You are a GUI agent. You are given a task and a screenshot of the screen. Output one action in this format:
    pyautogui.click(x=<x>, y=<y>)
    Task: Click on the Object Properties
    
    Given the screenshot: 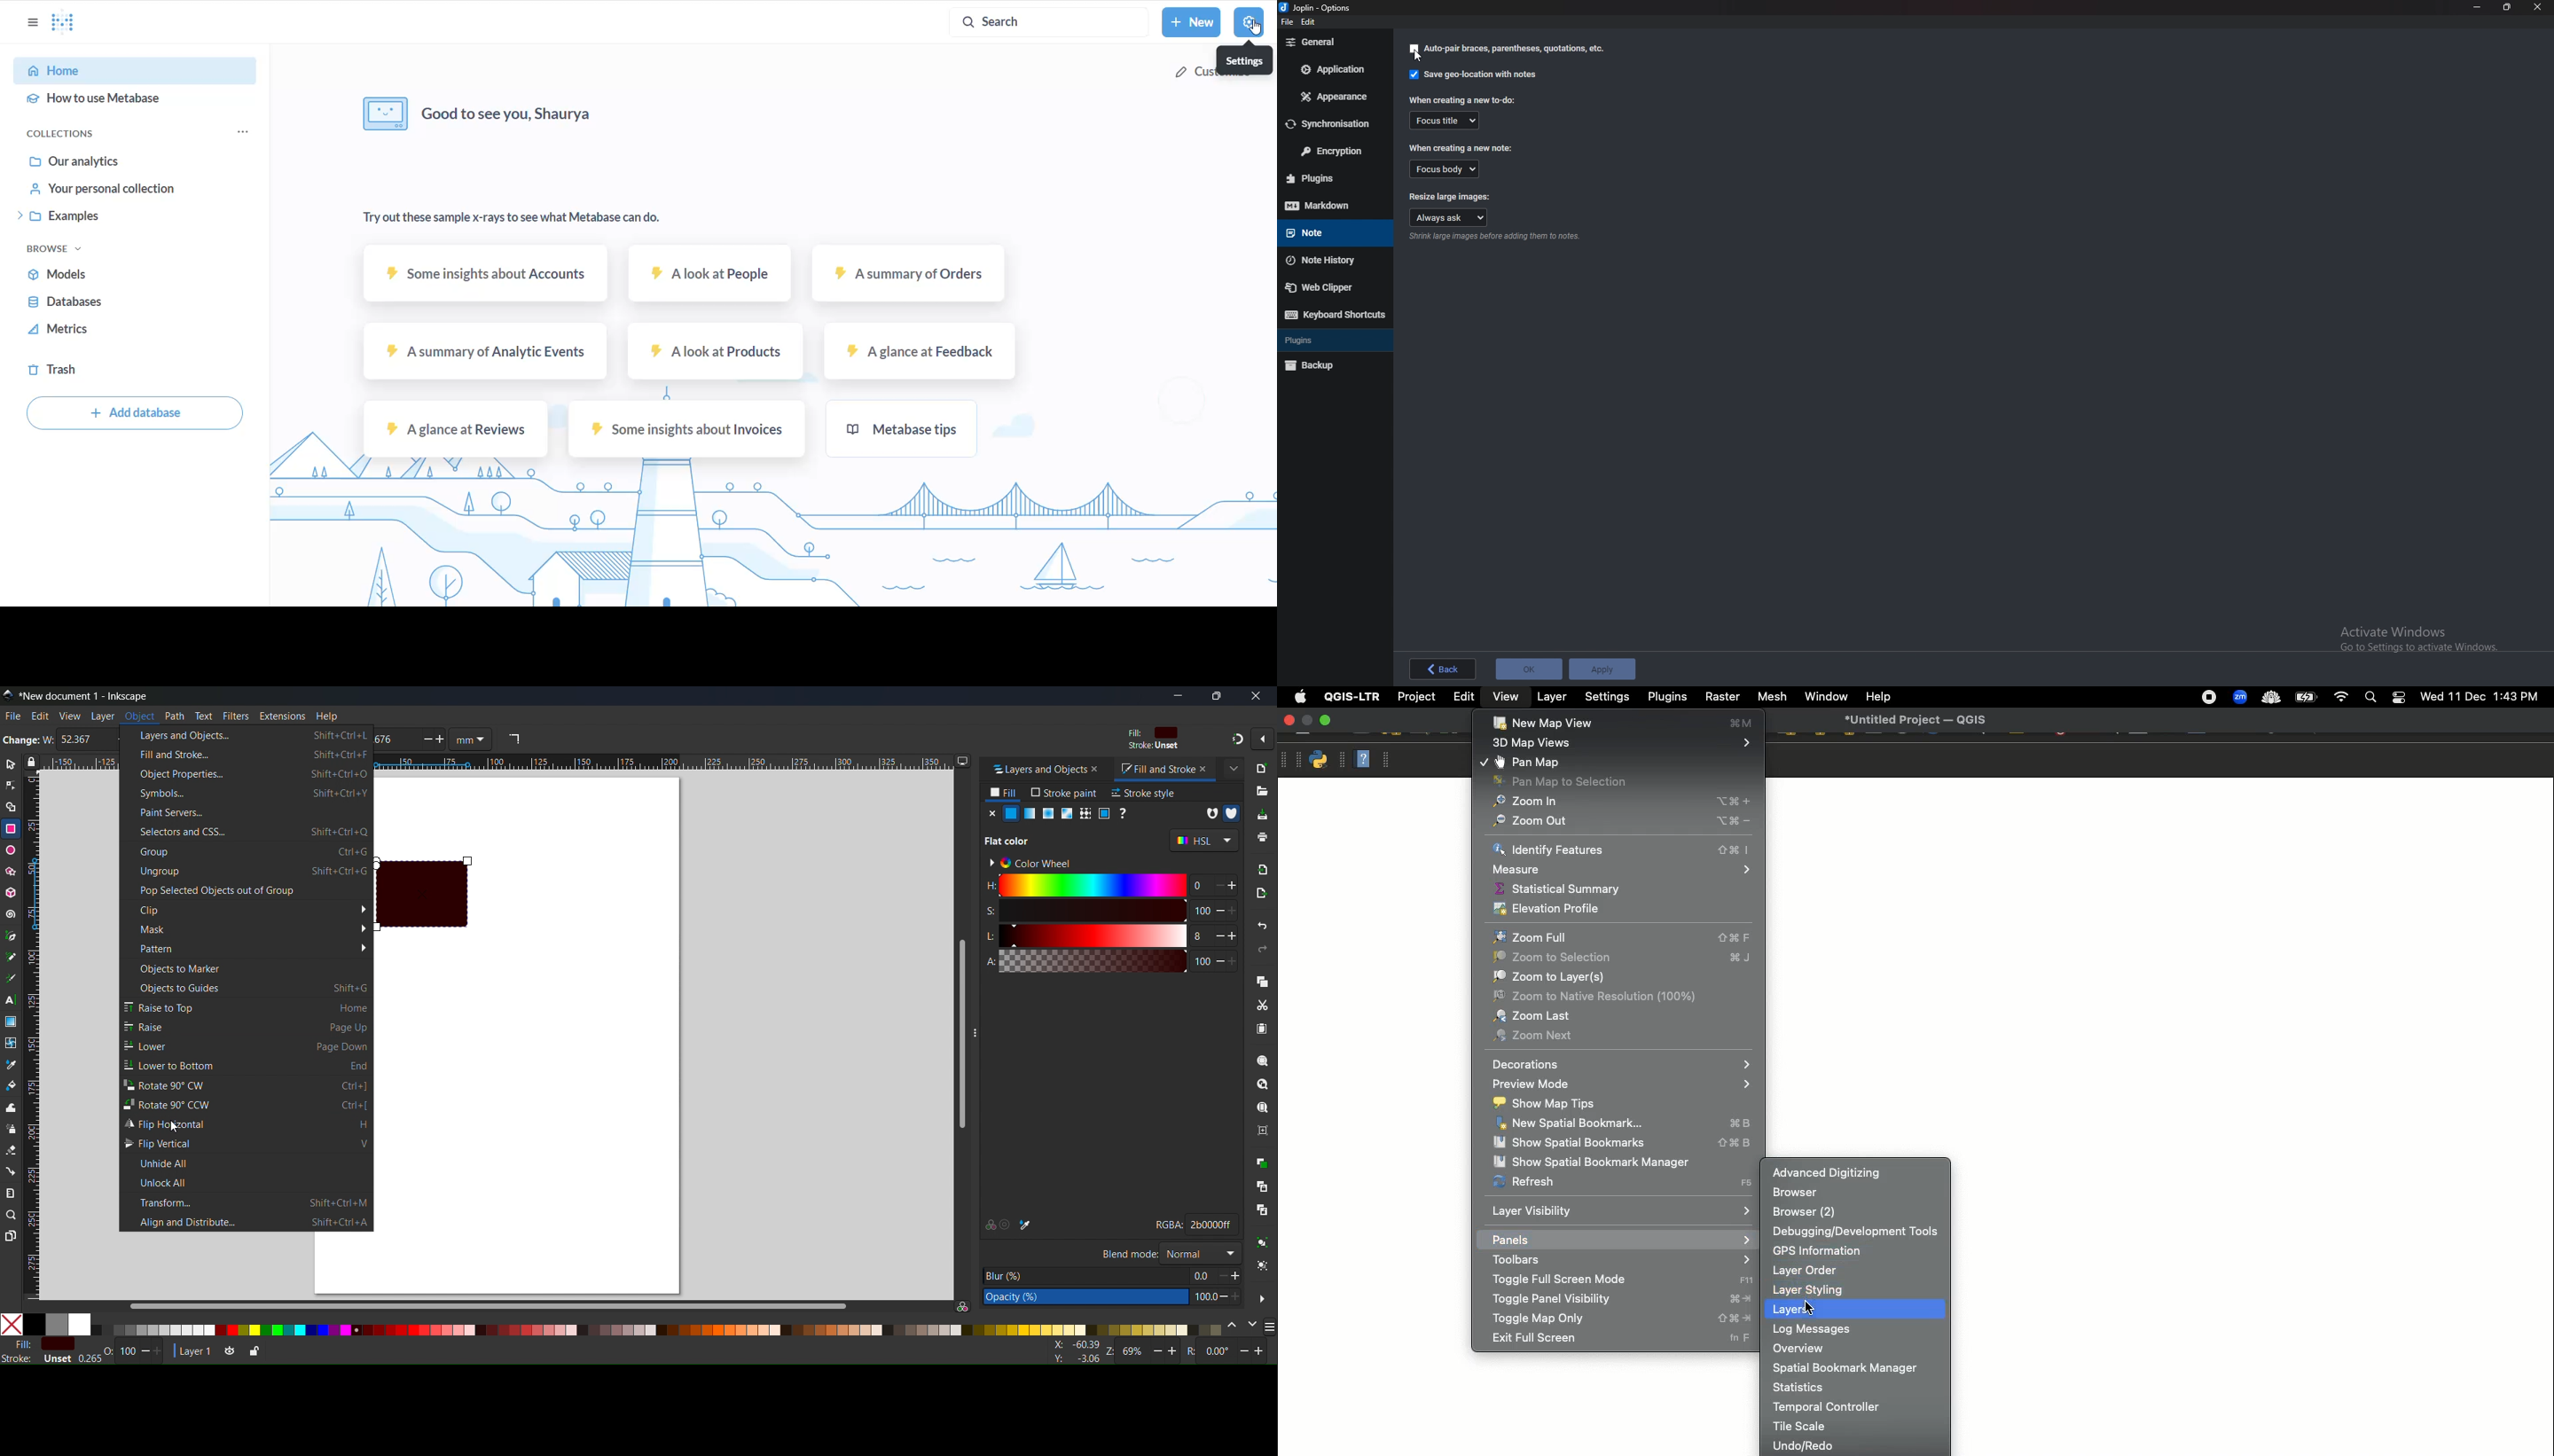 What is the action you would take?
    pyautogui.click(x=247, y=774)
    